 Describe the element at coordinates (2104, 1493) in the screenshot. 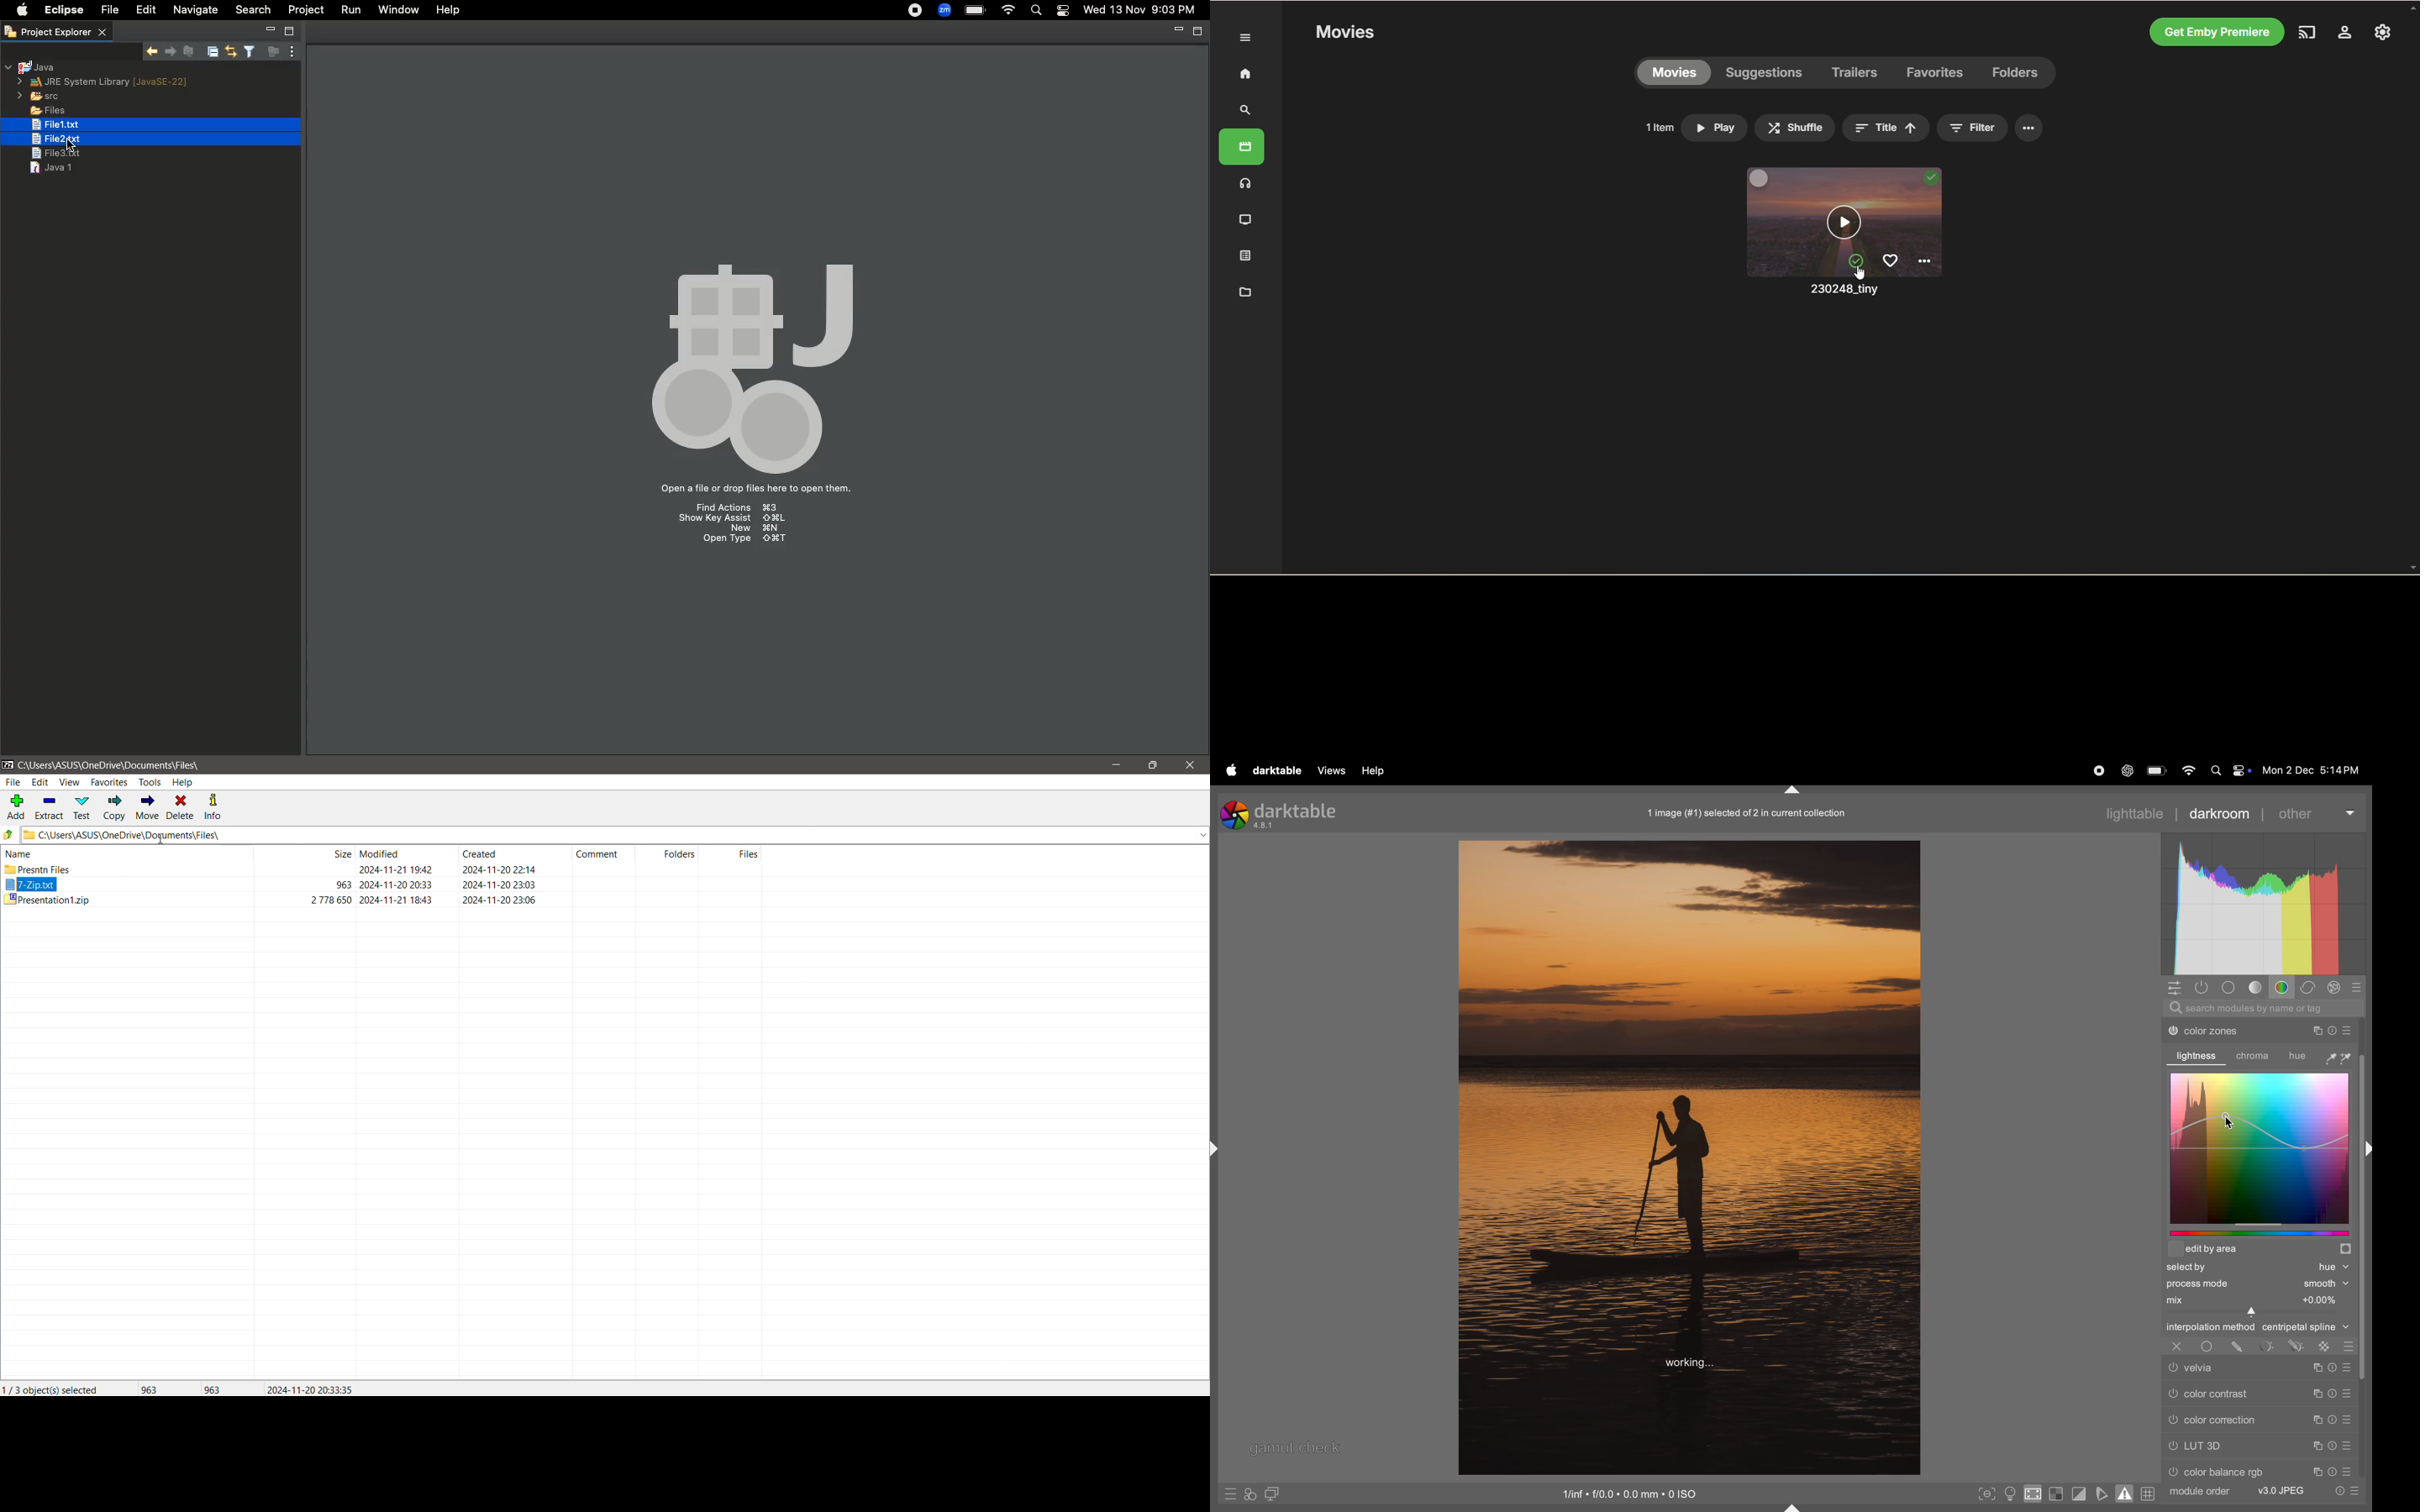

I see `toggle soft proffing` at that location.